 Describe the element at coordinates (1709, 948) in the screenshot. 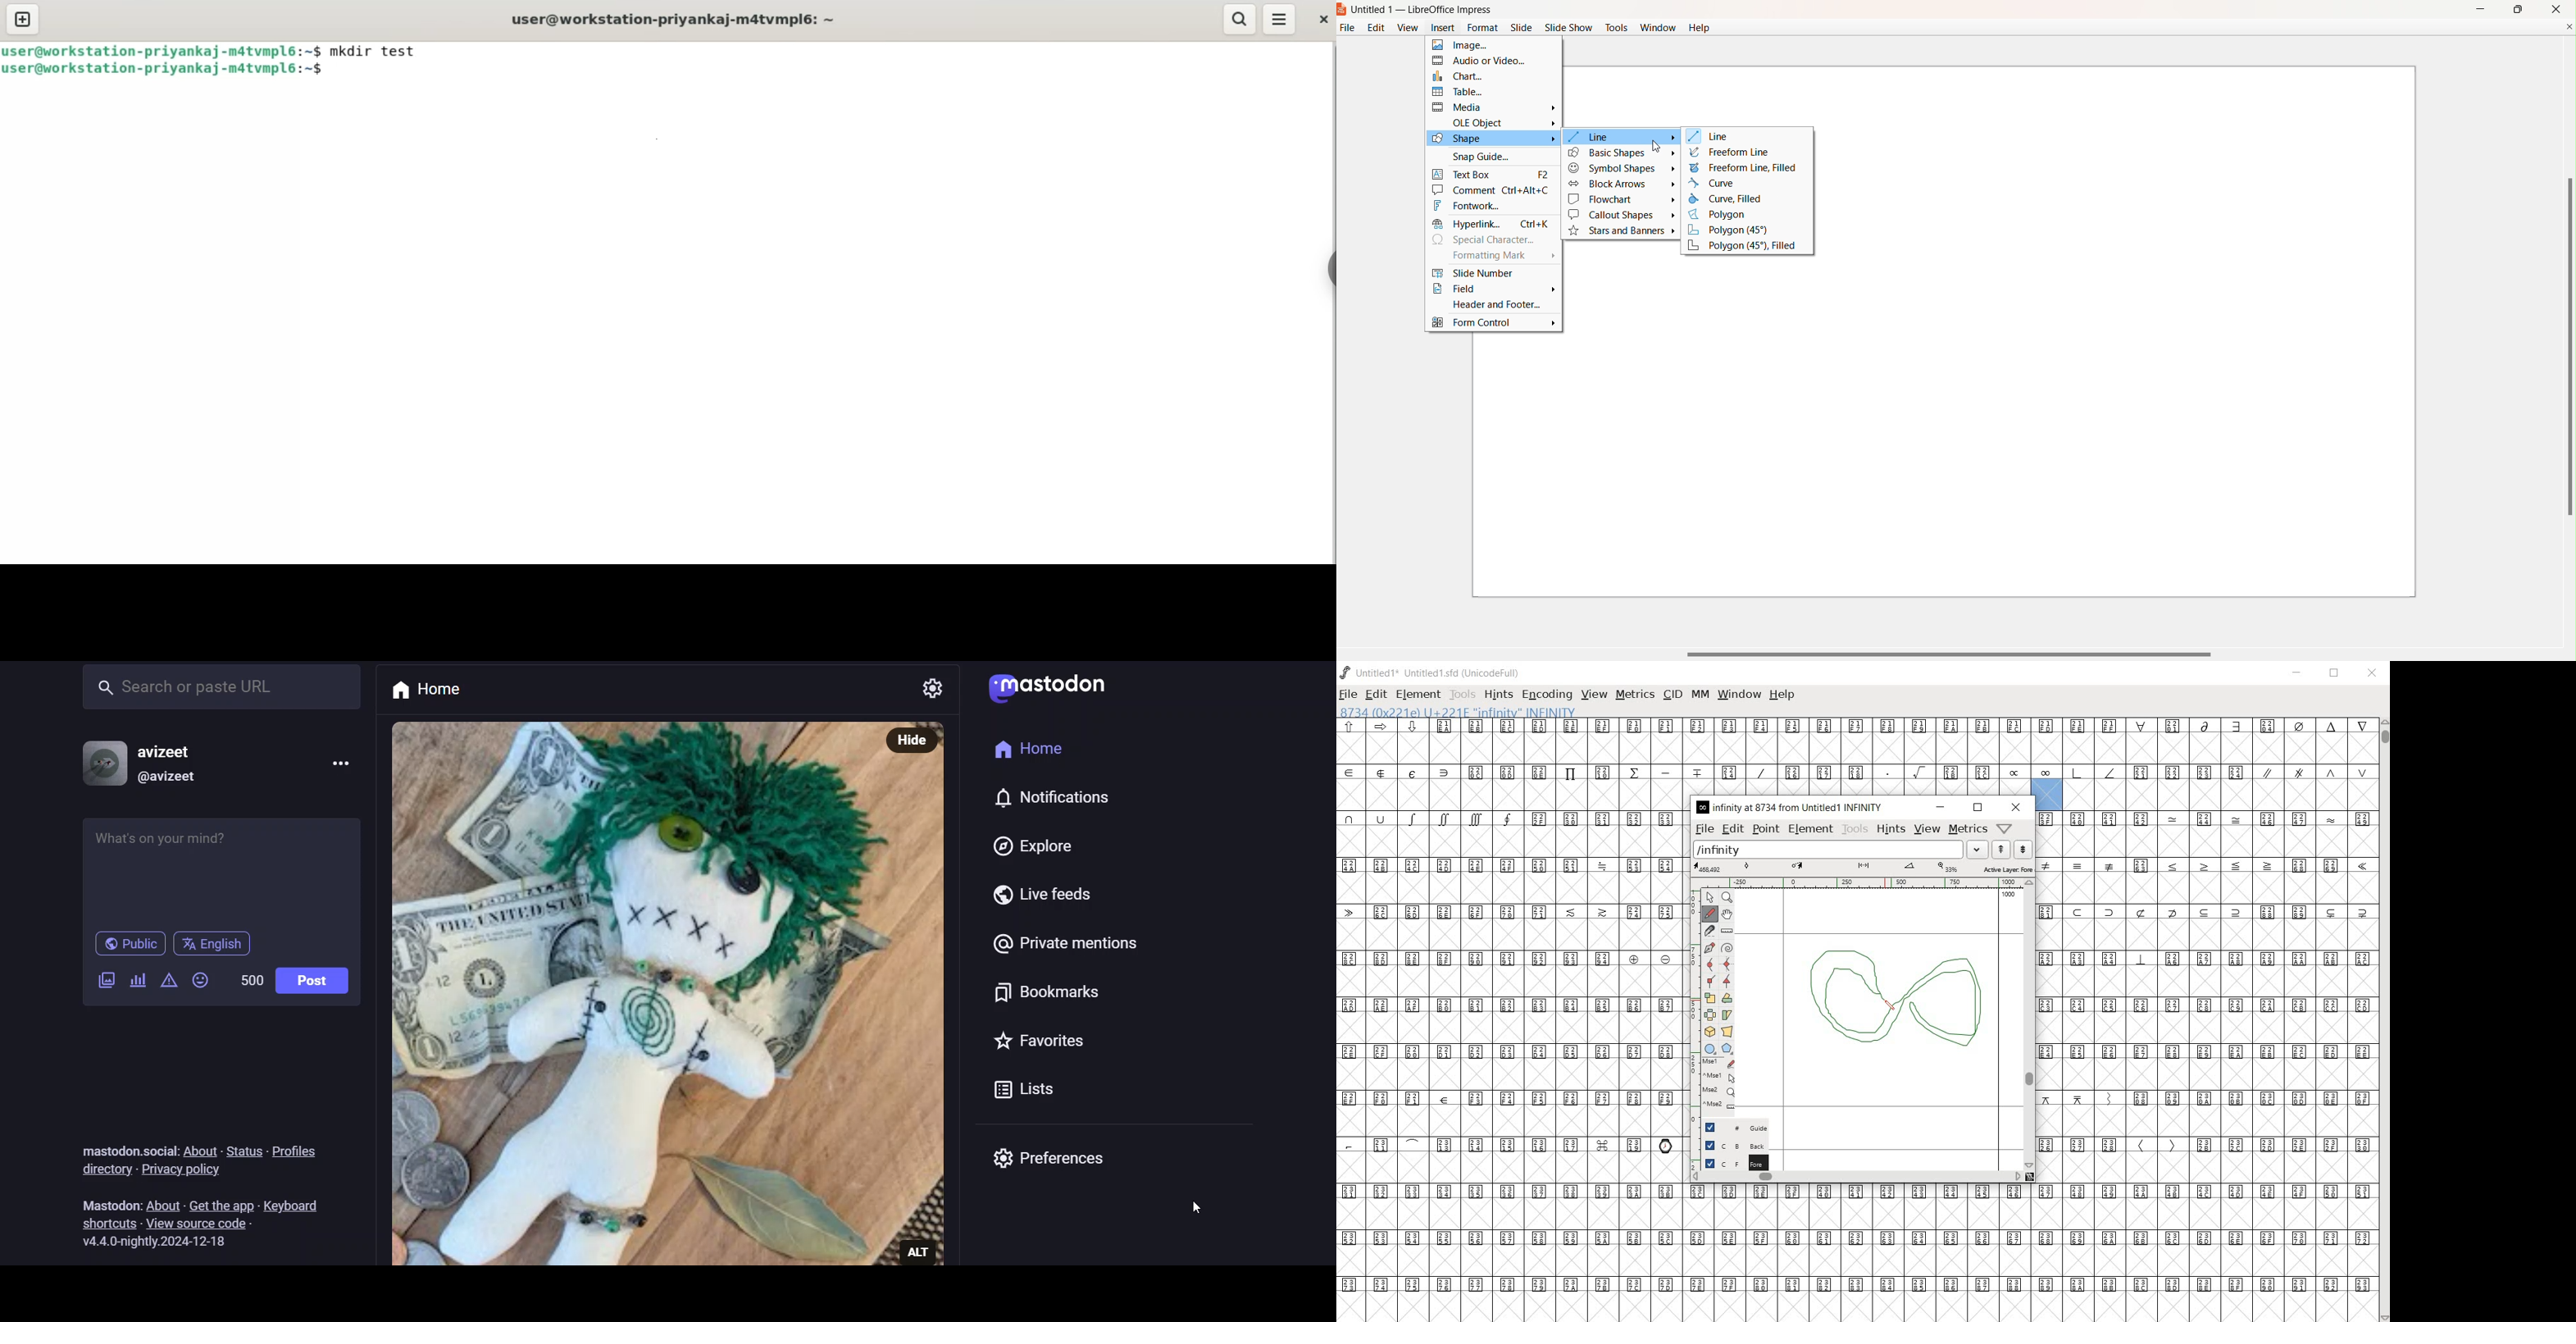

I see `add a point, then drag out its control points` at that location.